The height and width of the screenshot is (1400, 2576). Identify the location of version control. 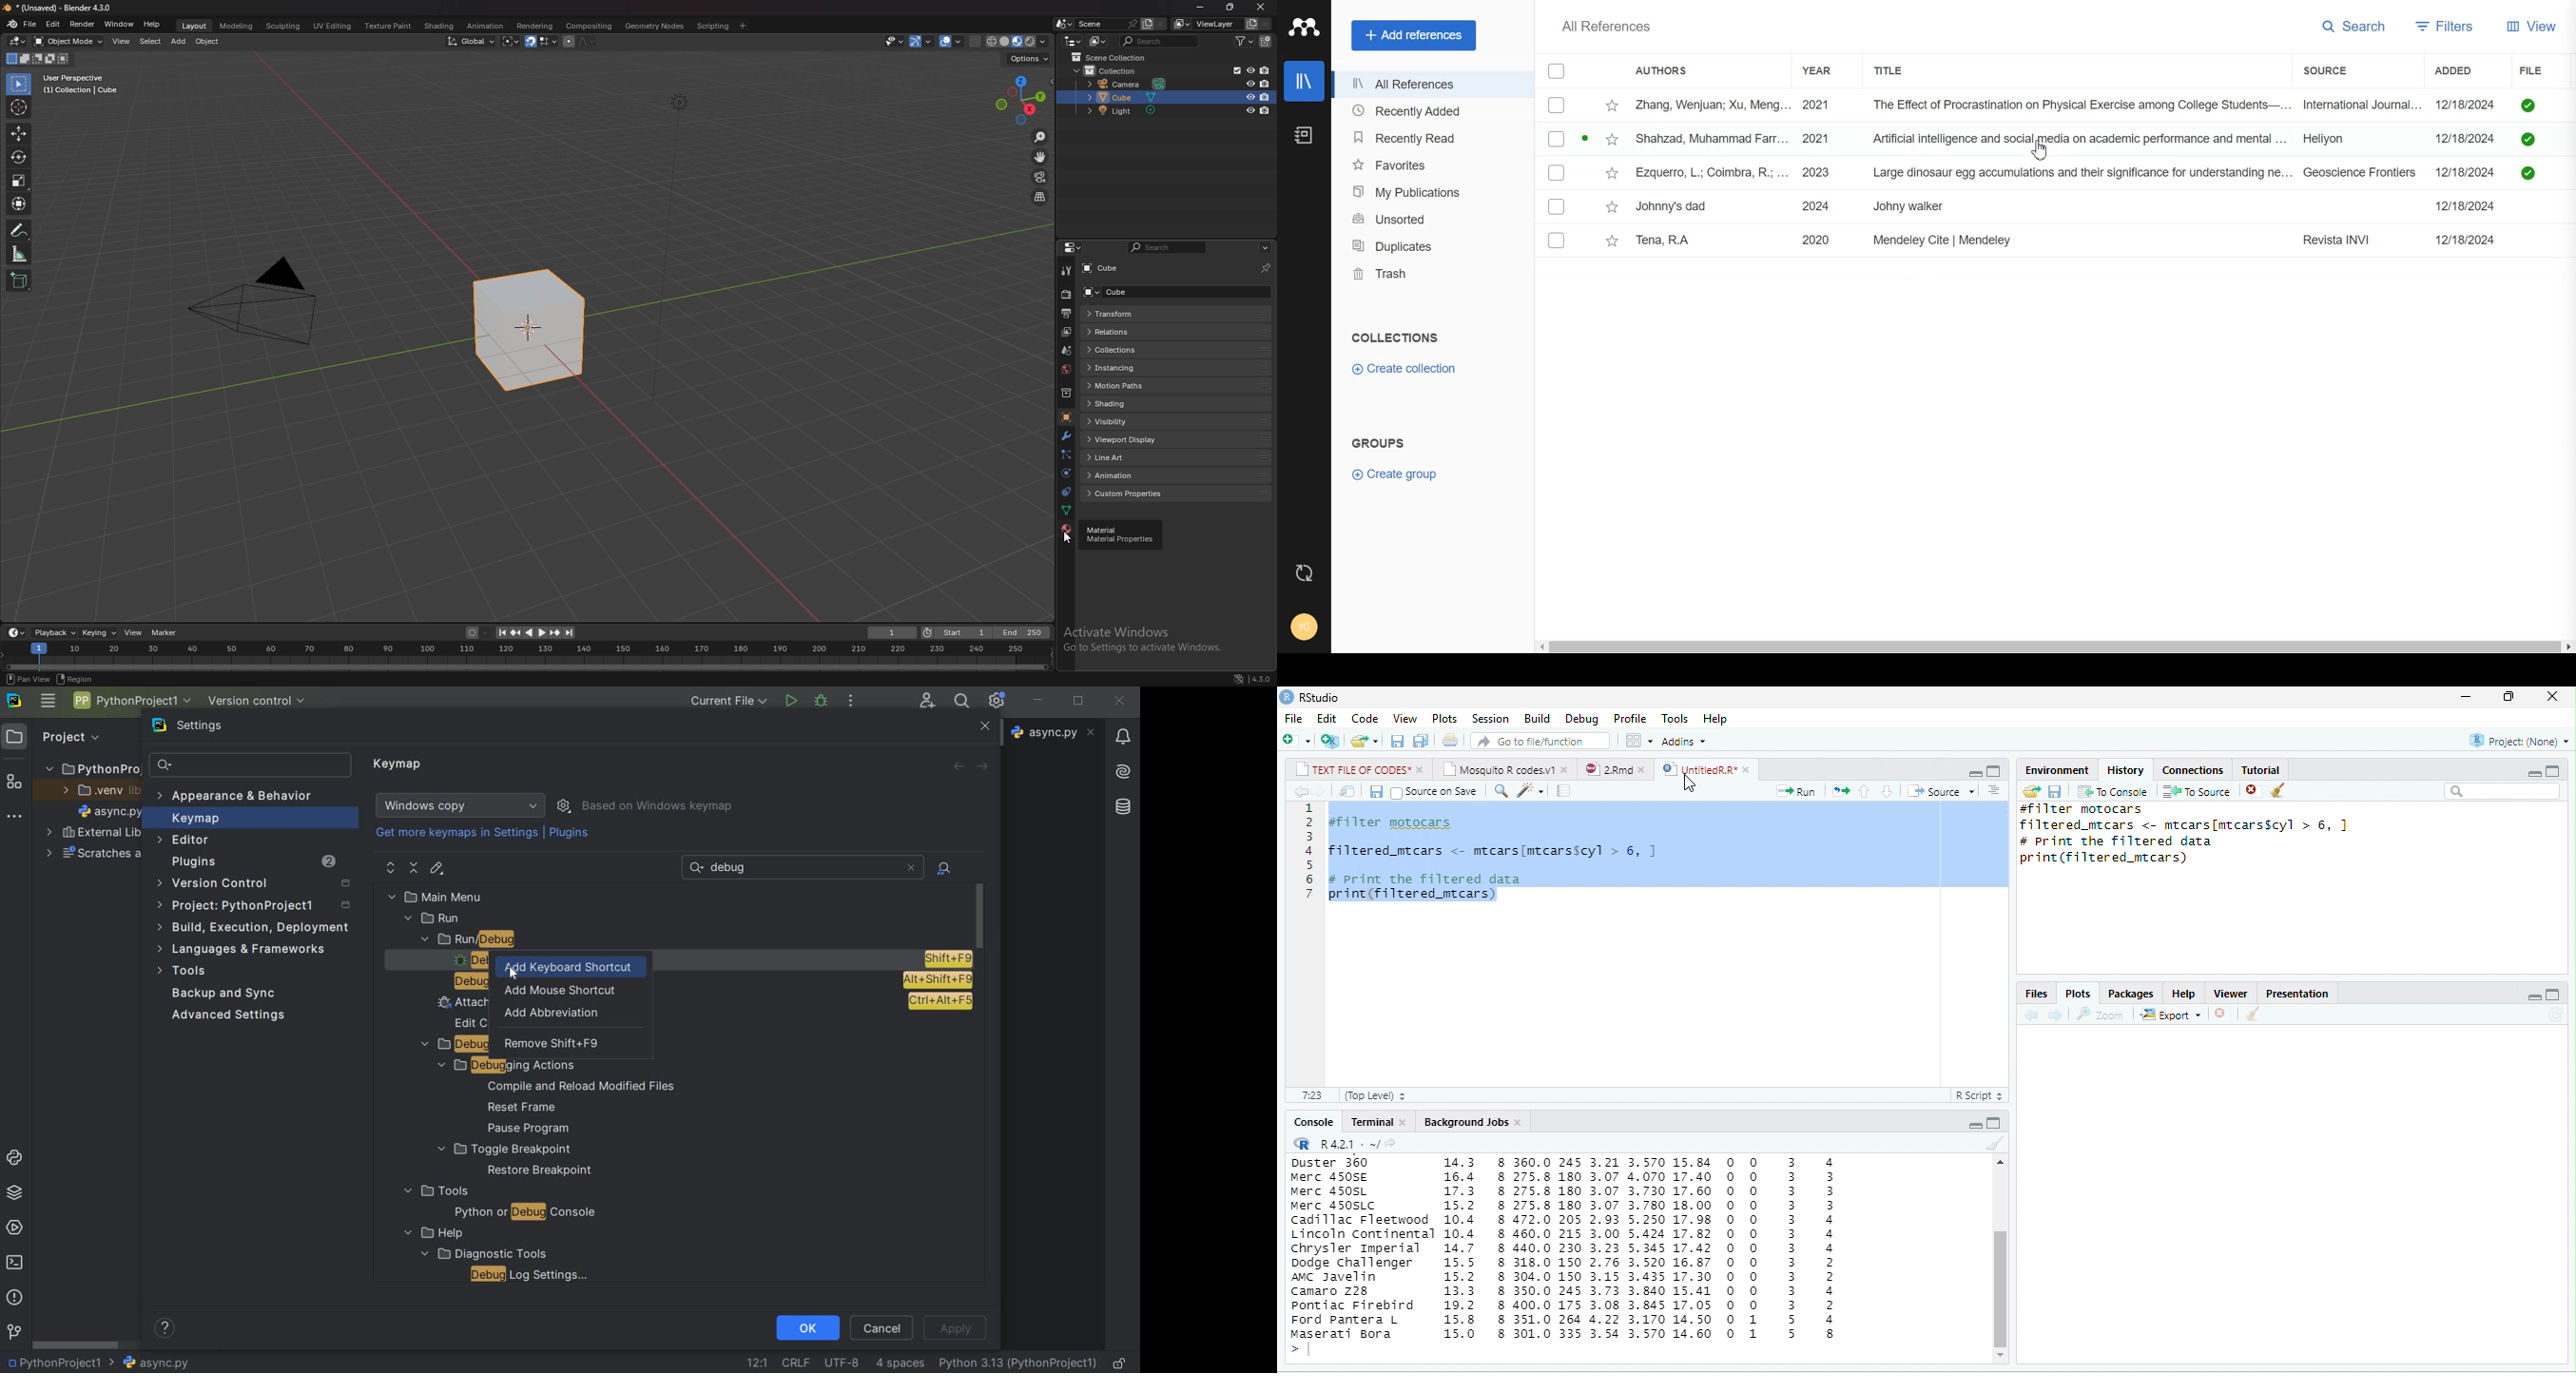
(14, 1332).